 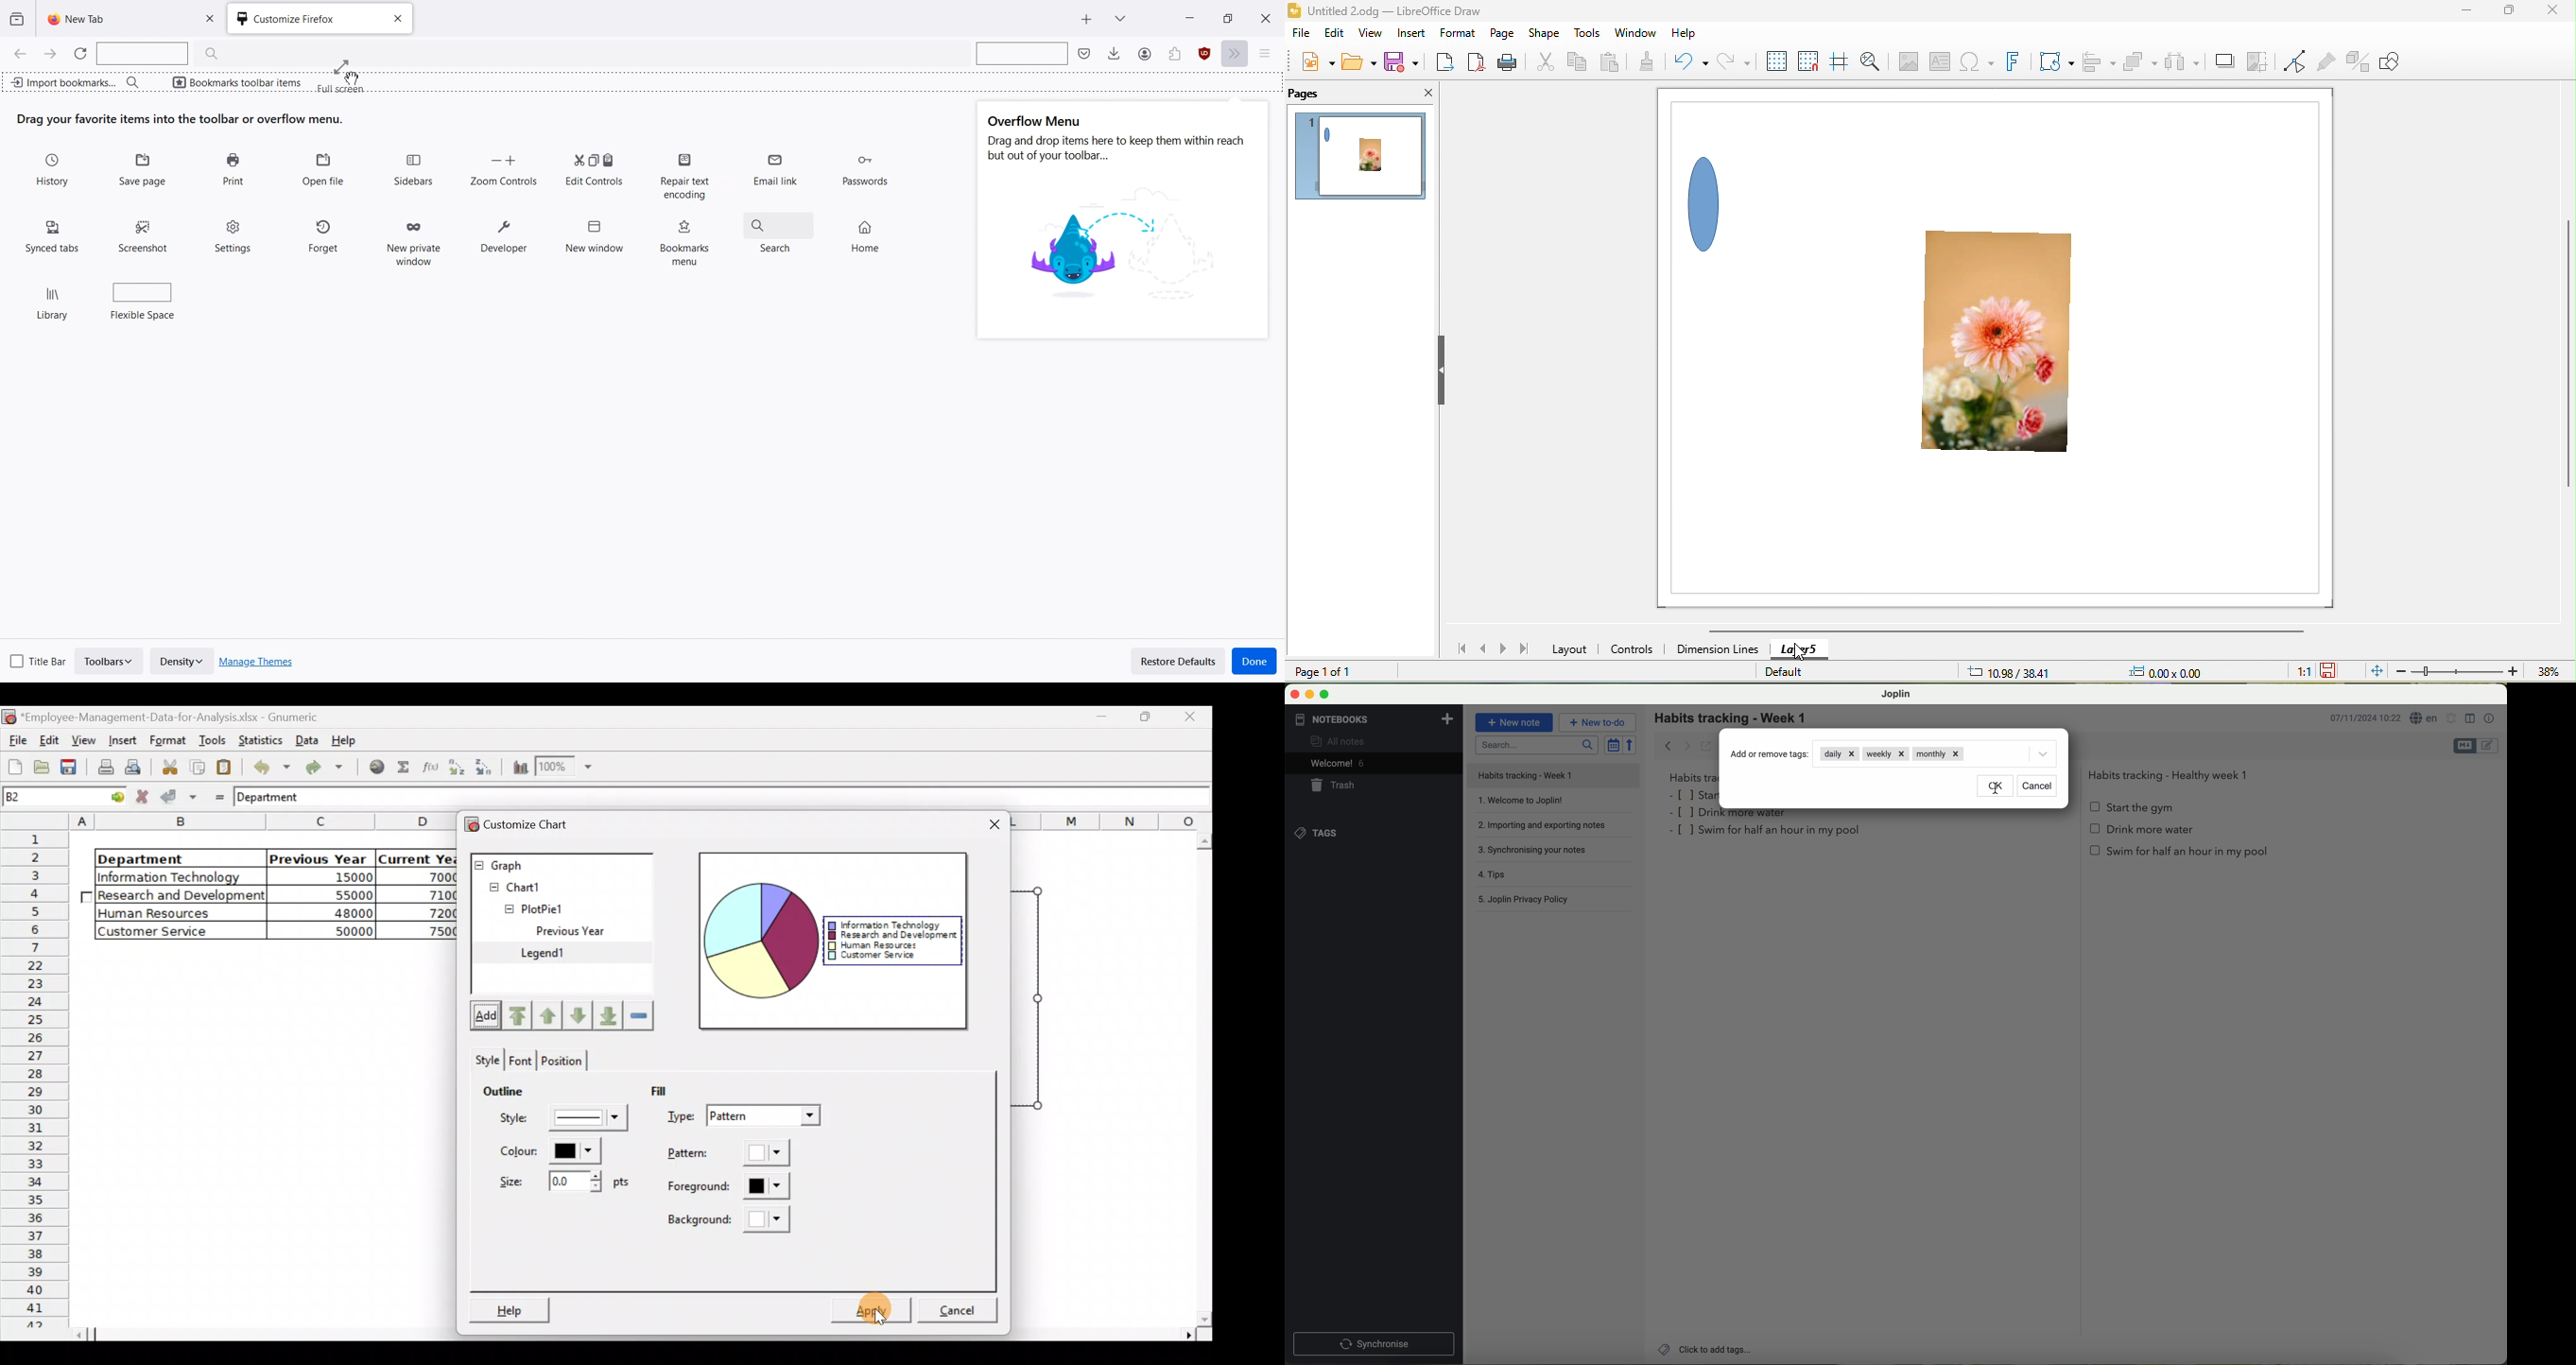 What do you see at coordinates (1126, 250) in the screenshot?
I see `image` at bounding box center [1126, 250].